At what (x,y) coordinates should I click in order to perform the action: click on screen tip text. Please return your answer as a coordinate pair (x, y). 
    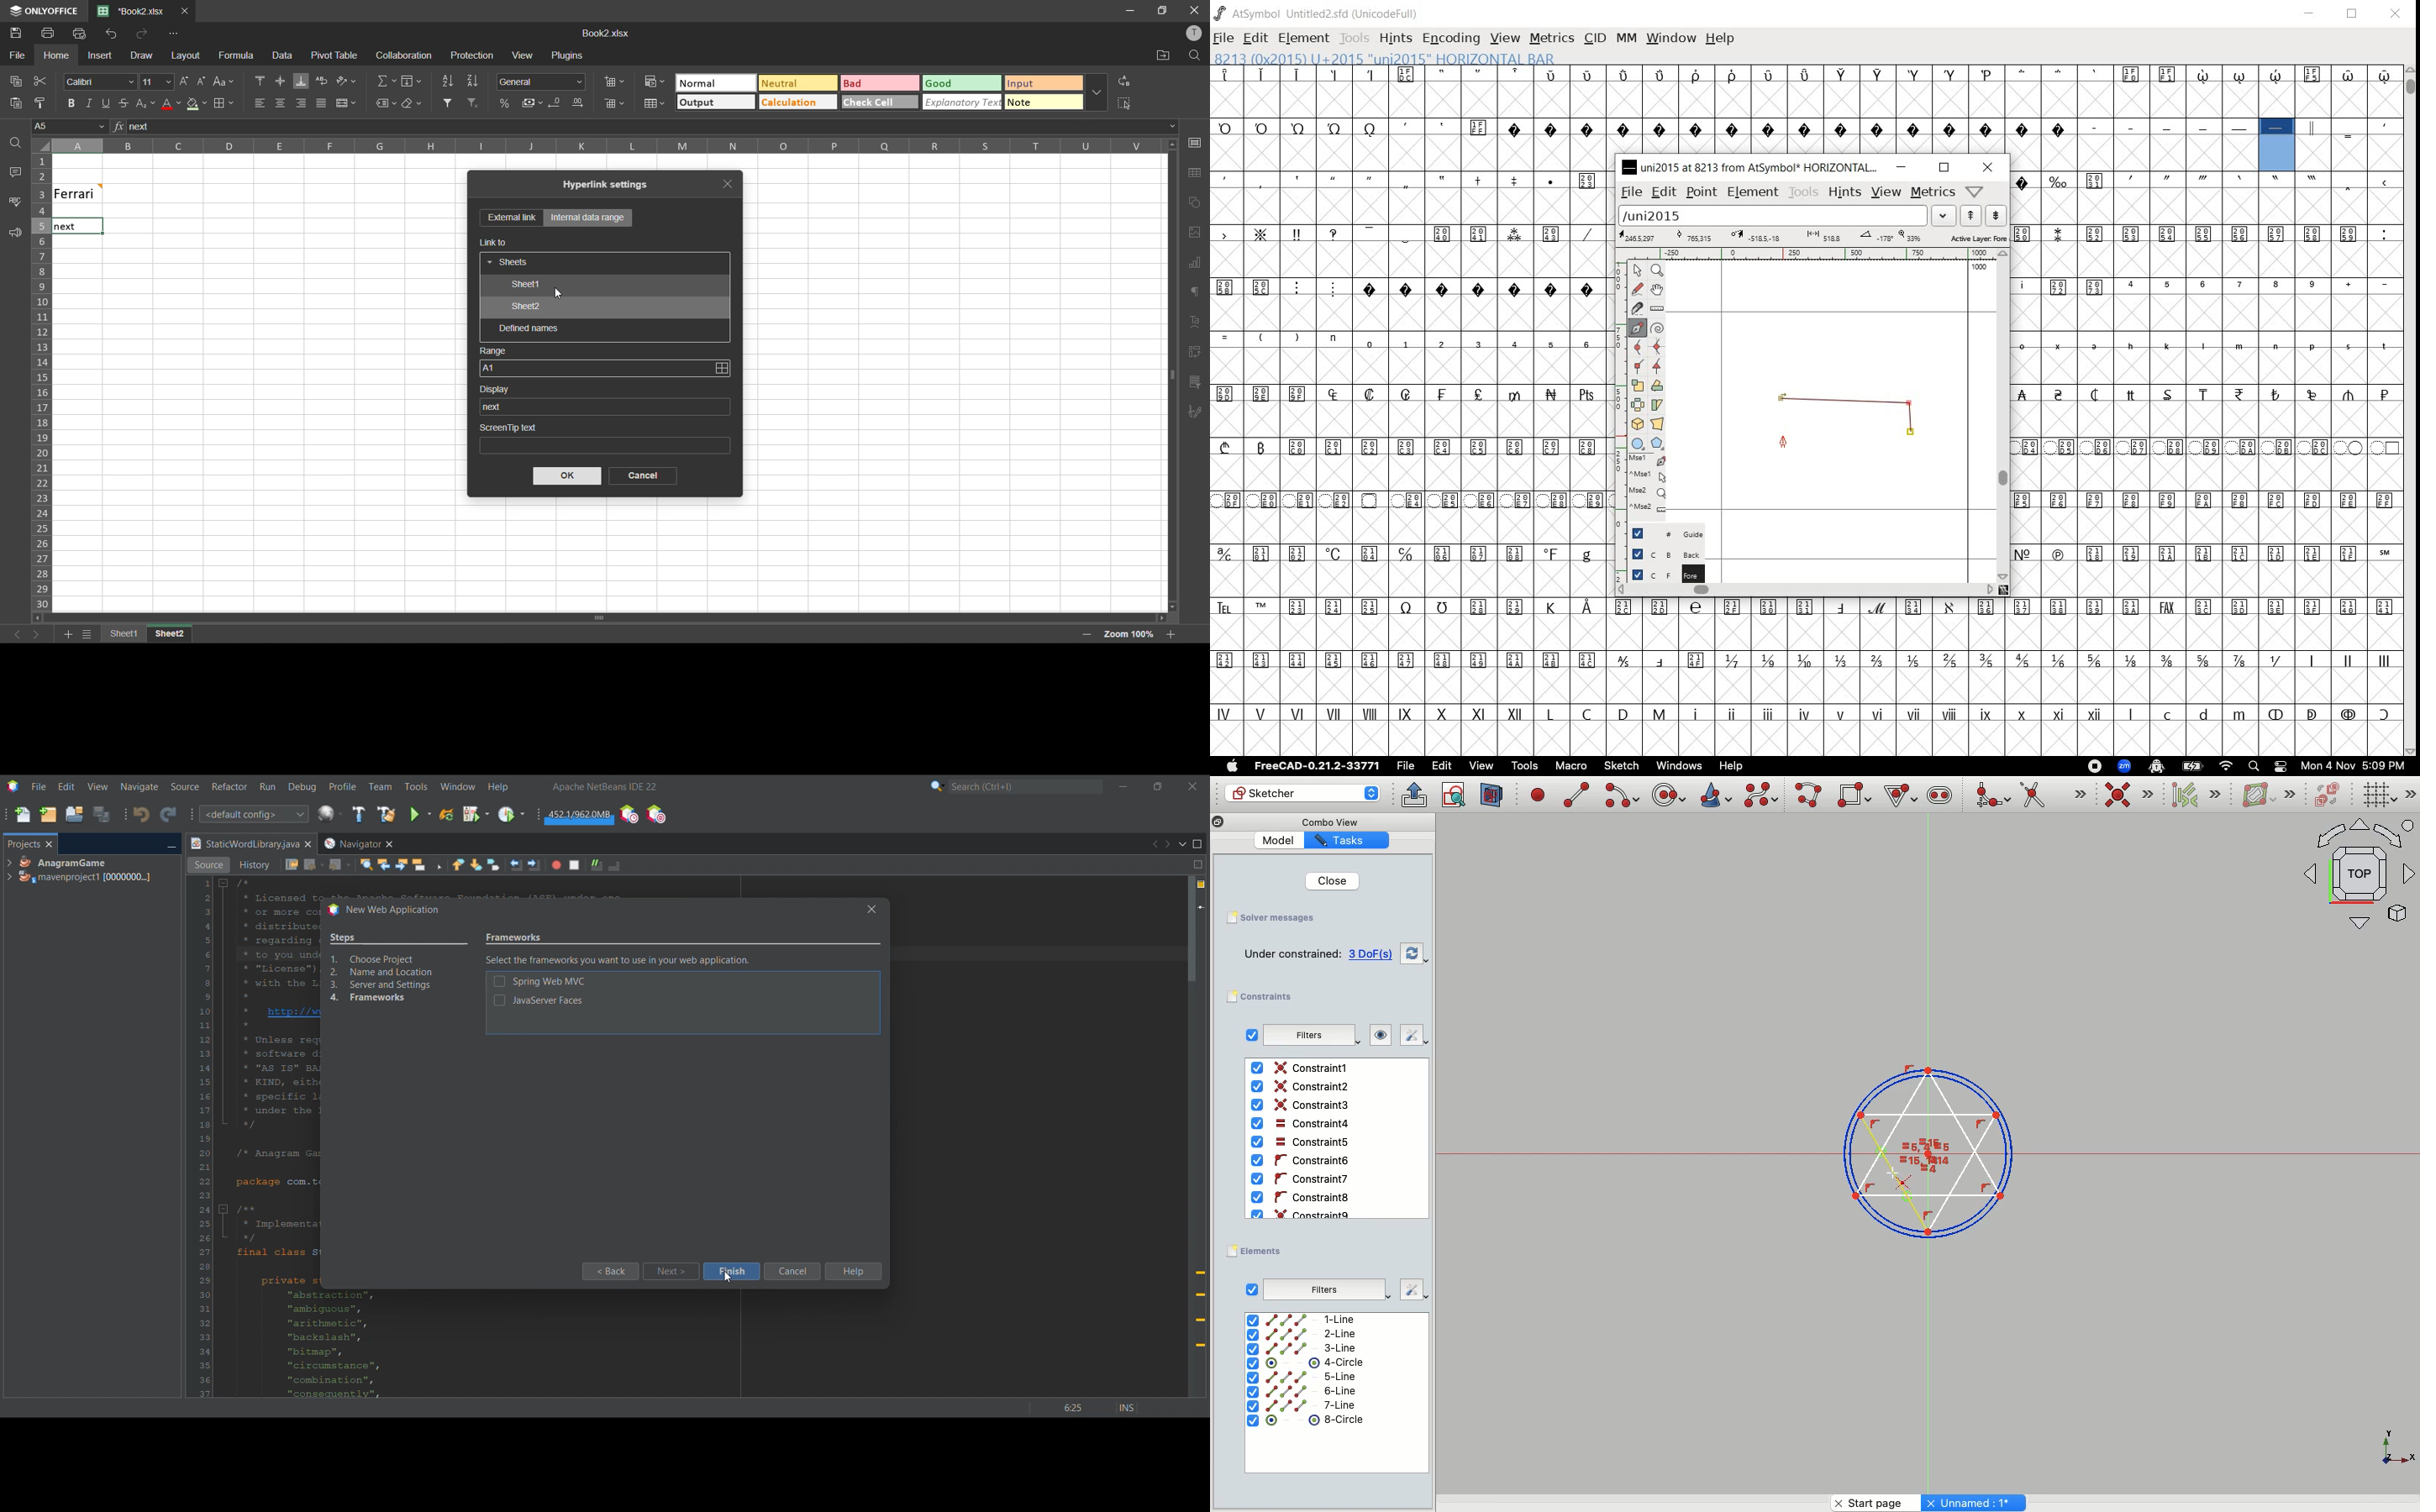
    Looking at the image, I should click on (603, 437).